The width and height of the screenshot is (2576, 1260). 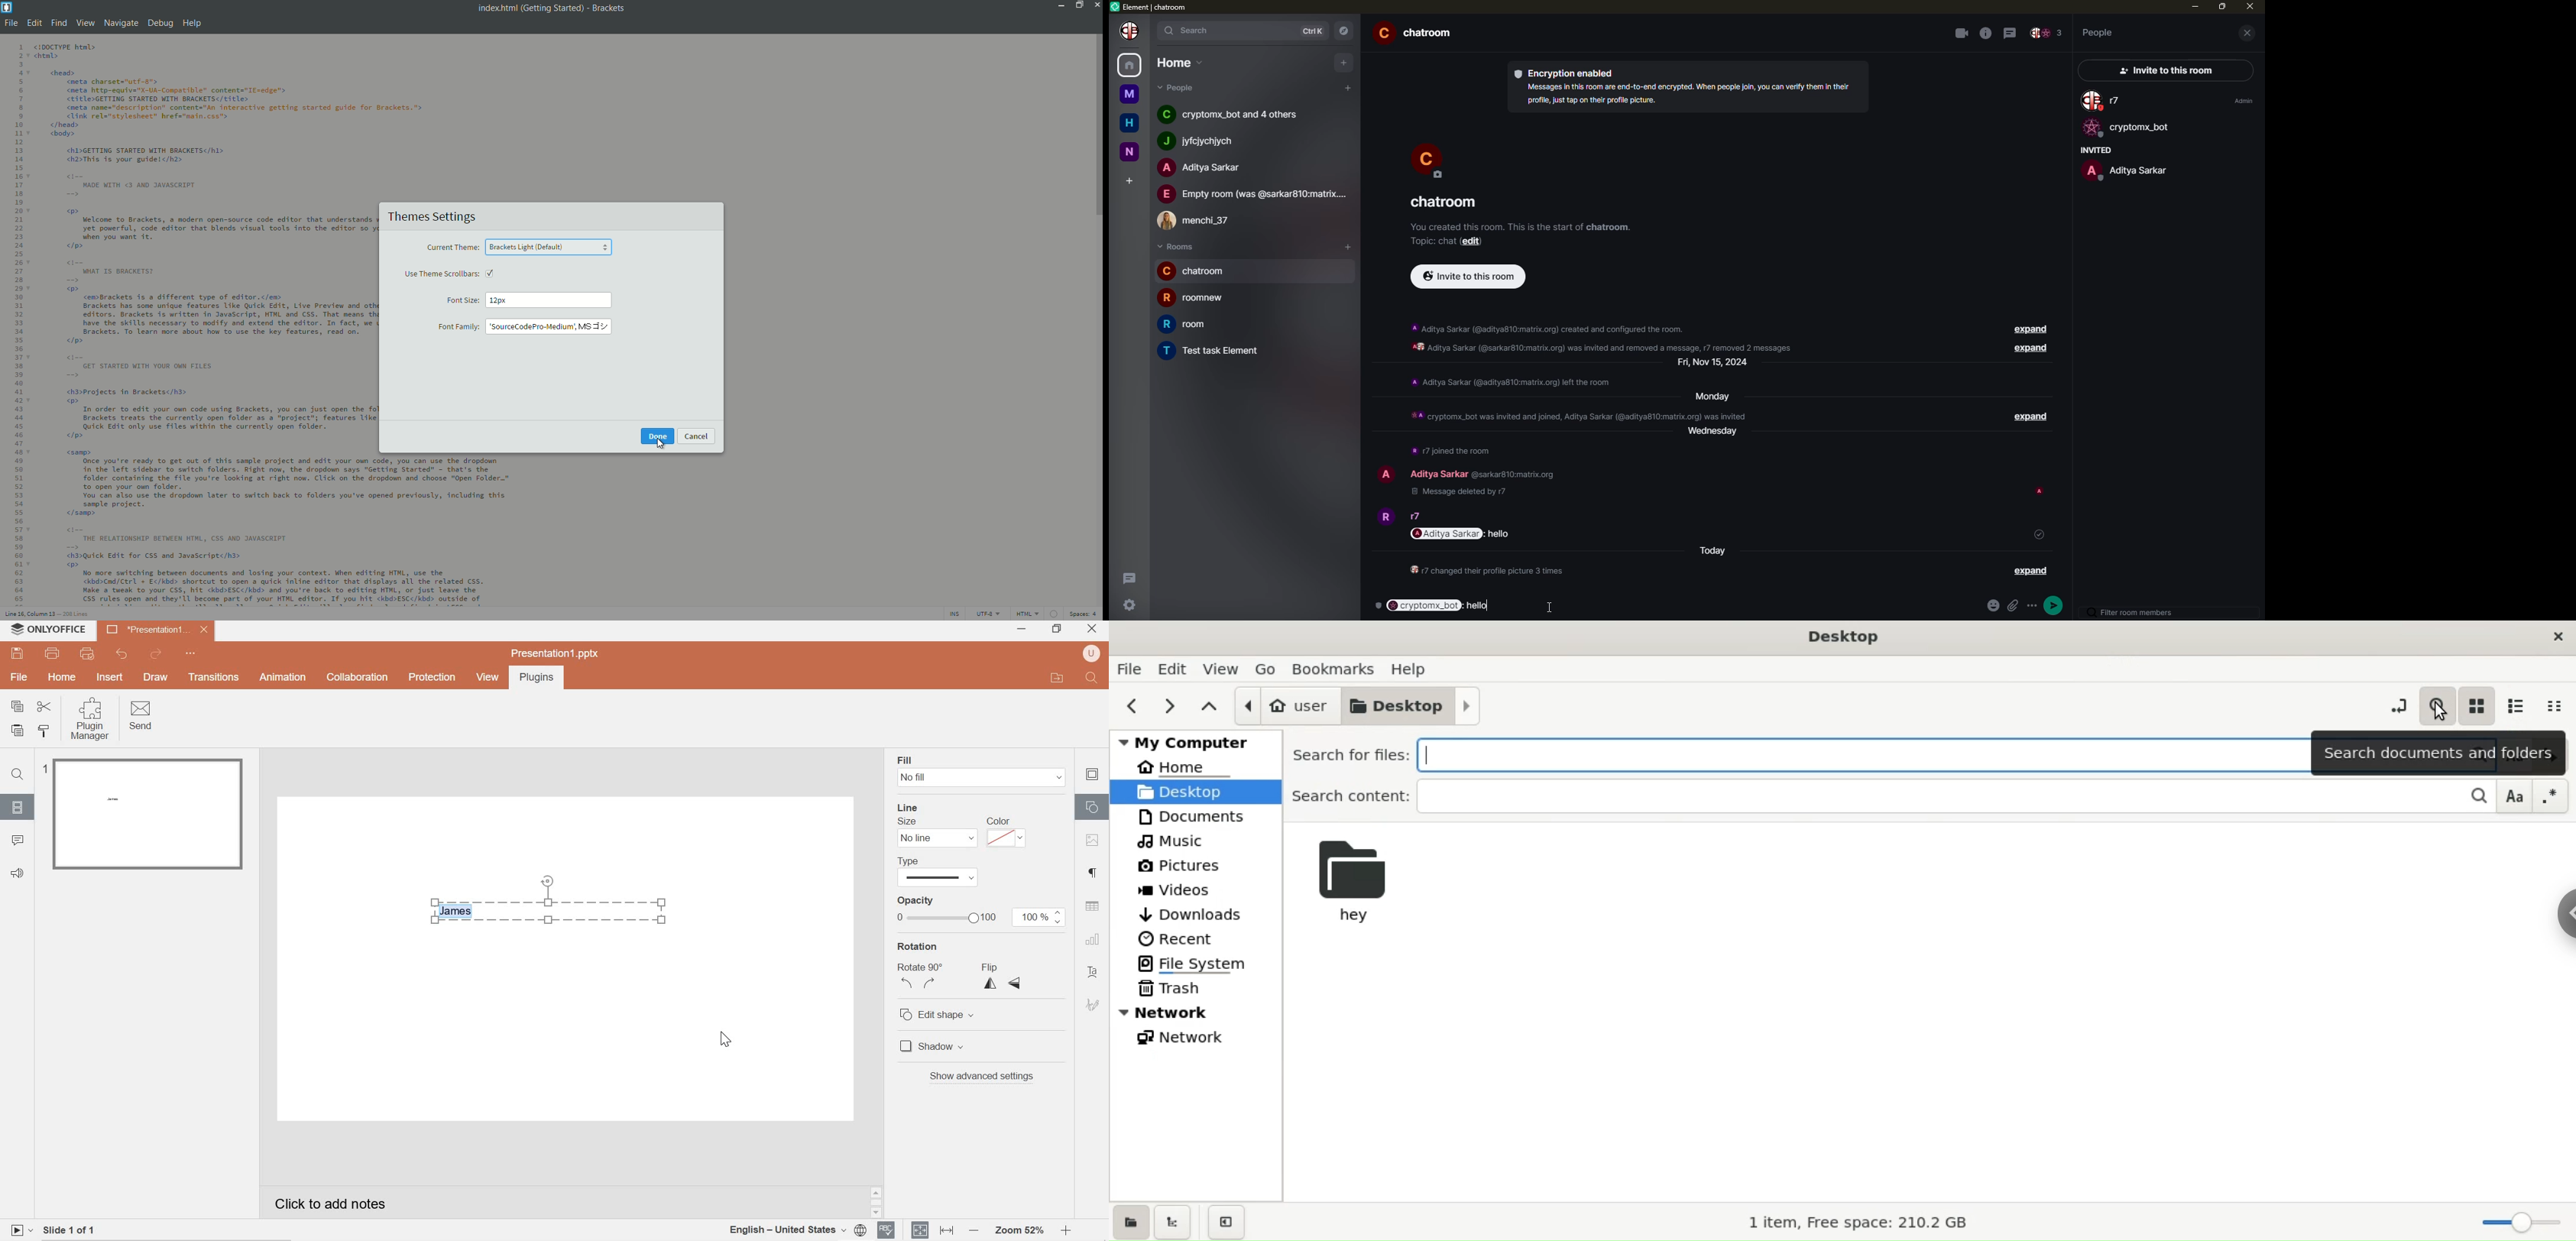 I want to click on invite to this room, so click(x=1468, y=275).